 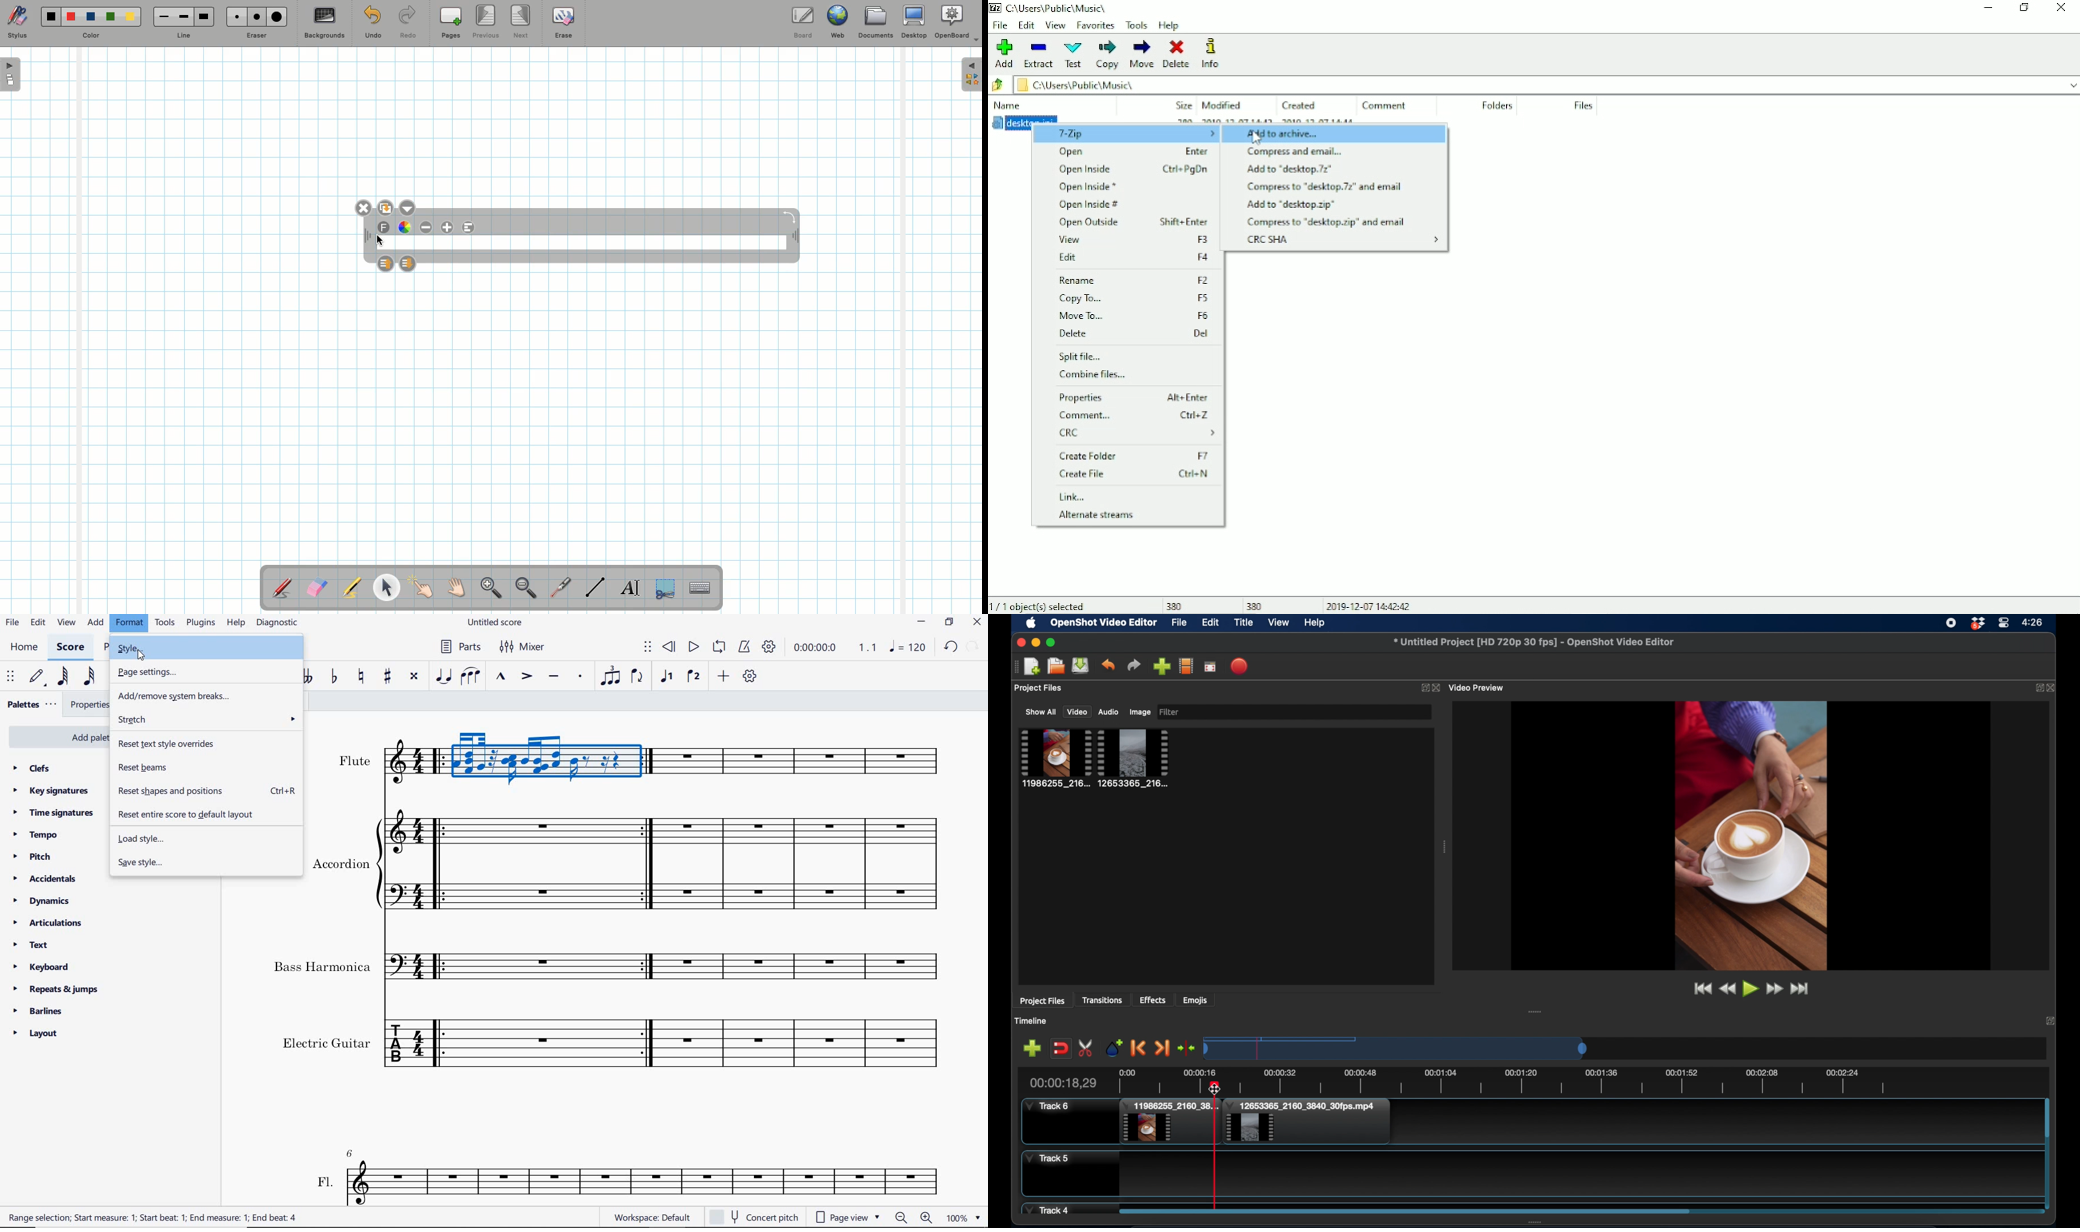 I want to click on Open Outside, so click(x=1133, y=222).